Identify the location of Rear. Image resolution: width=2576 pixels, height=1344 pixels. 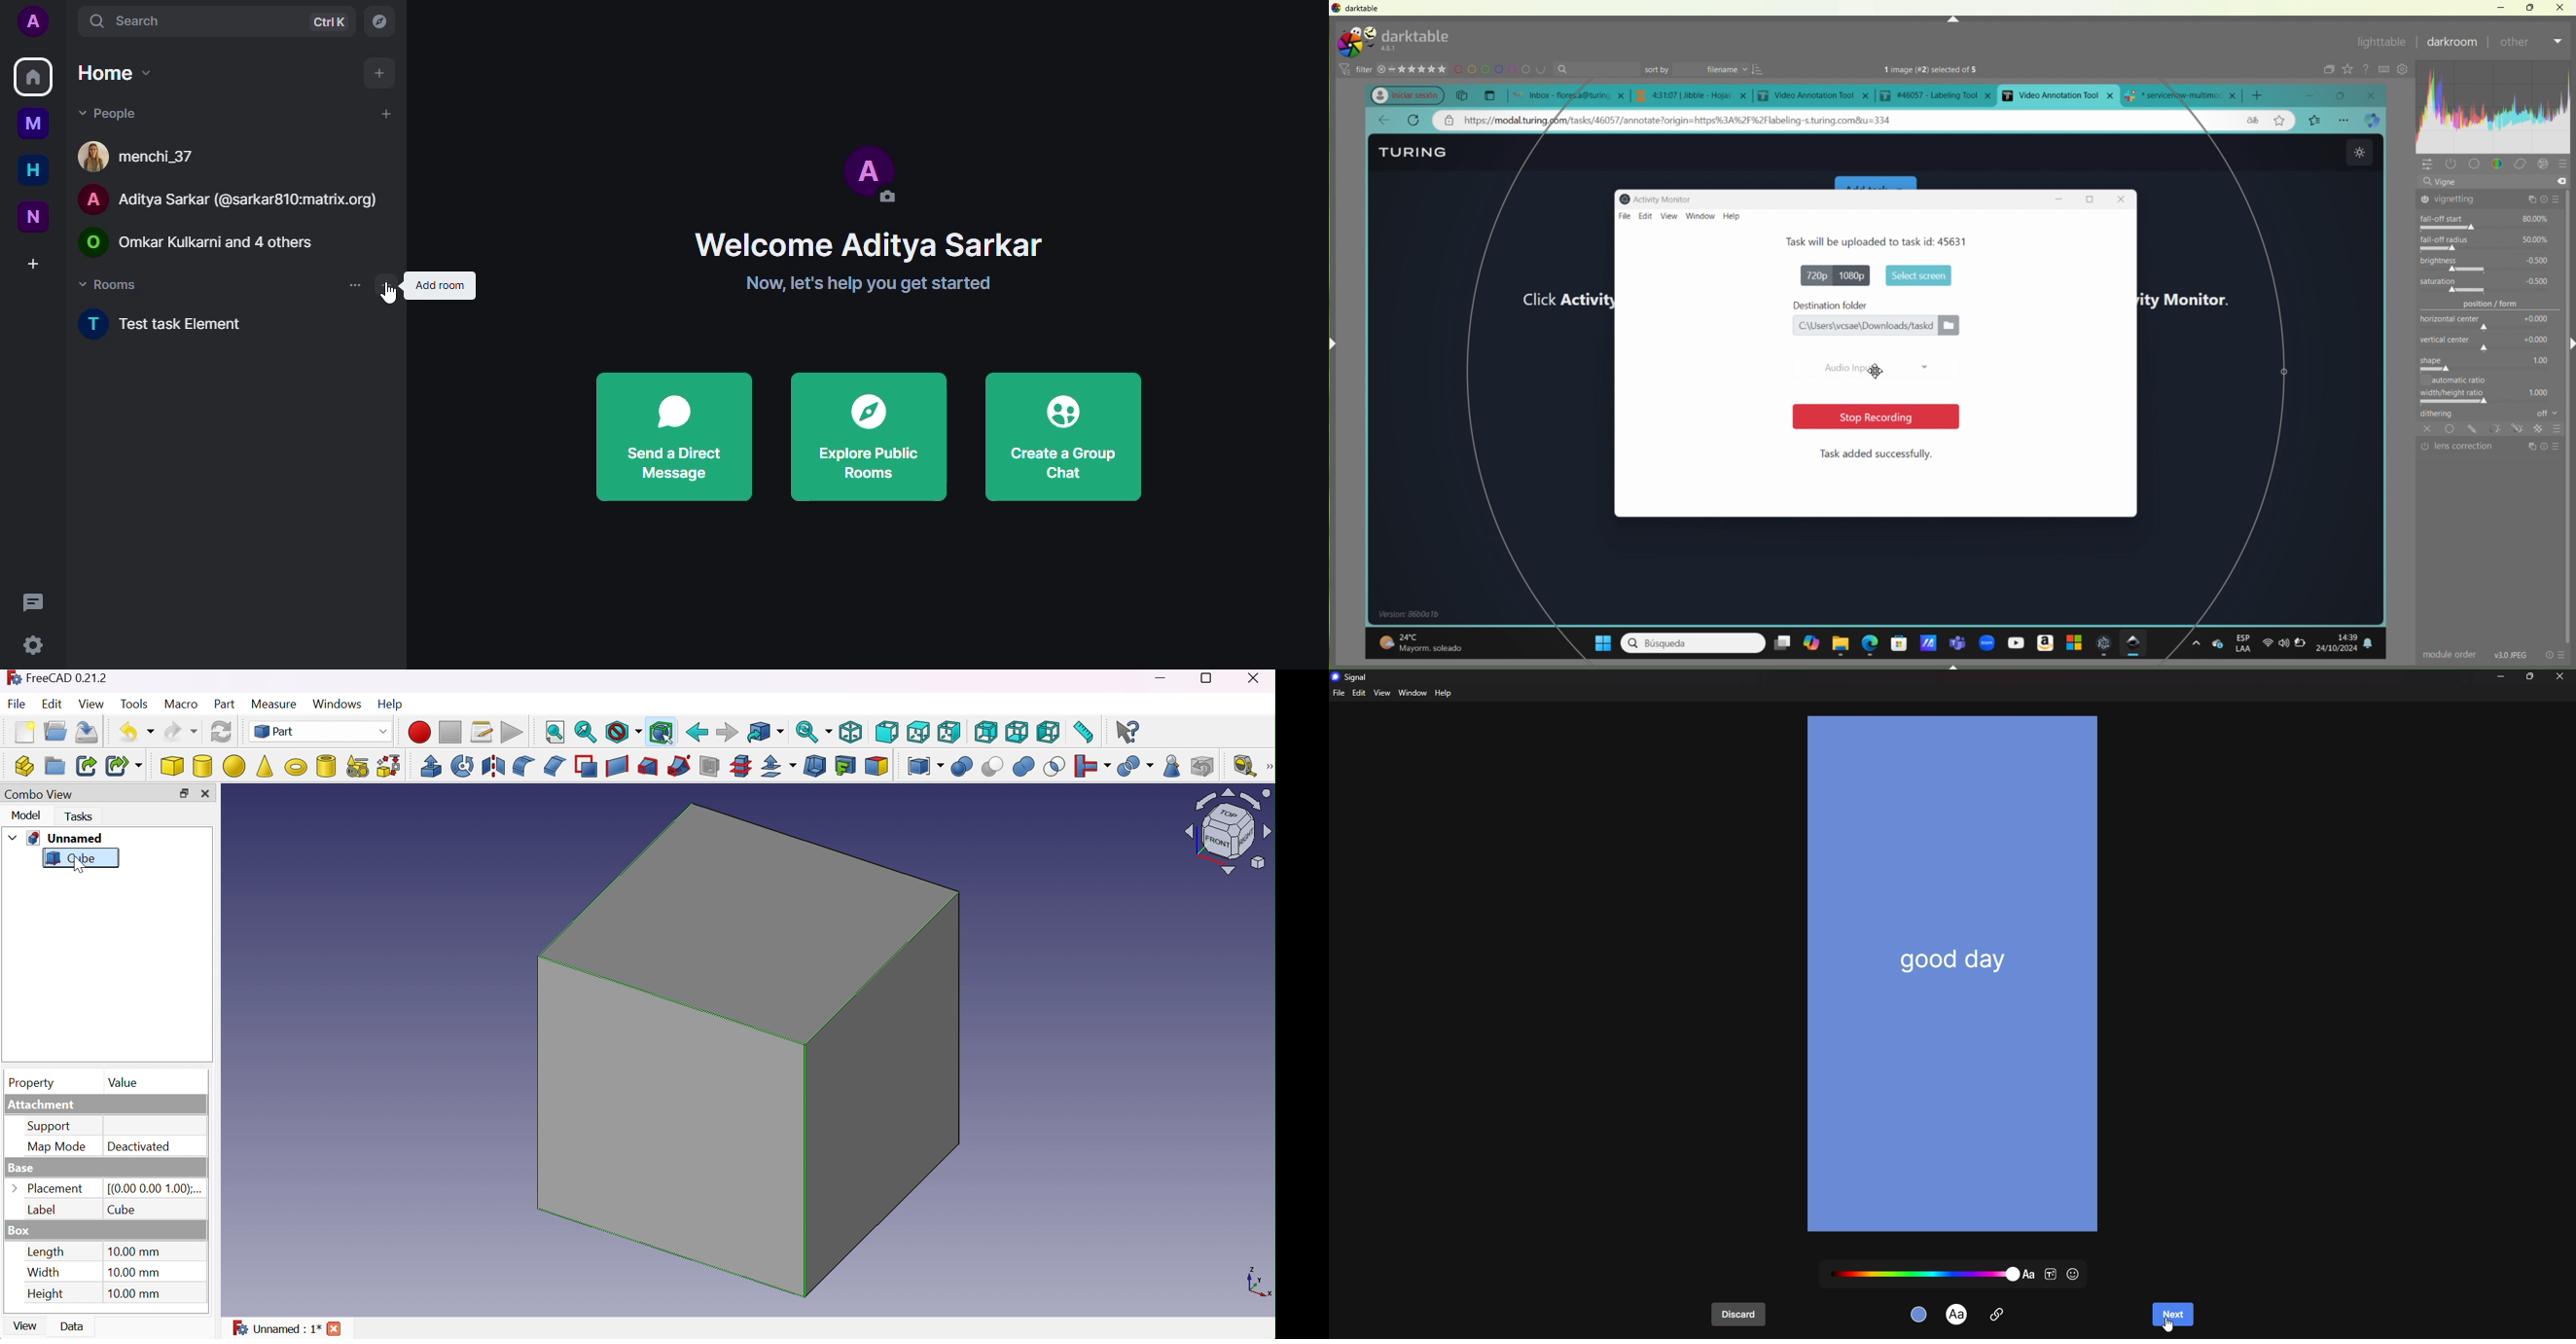
(987, 732).